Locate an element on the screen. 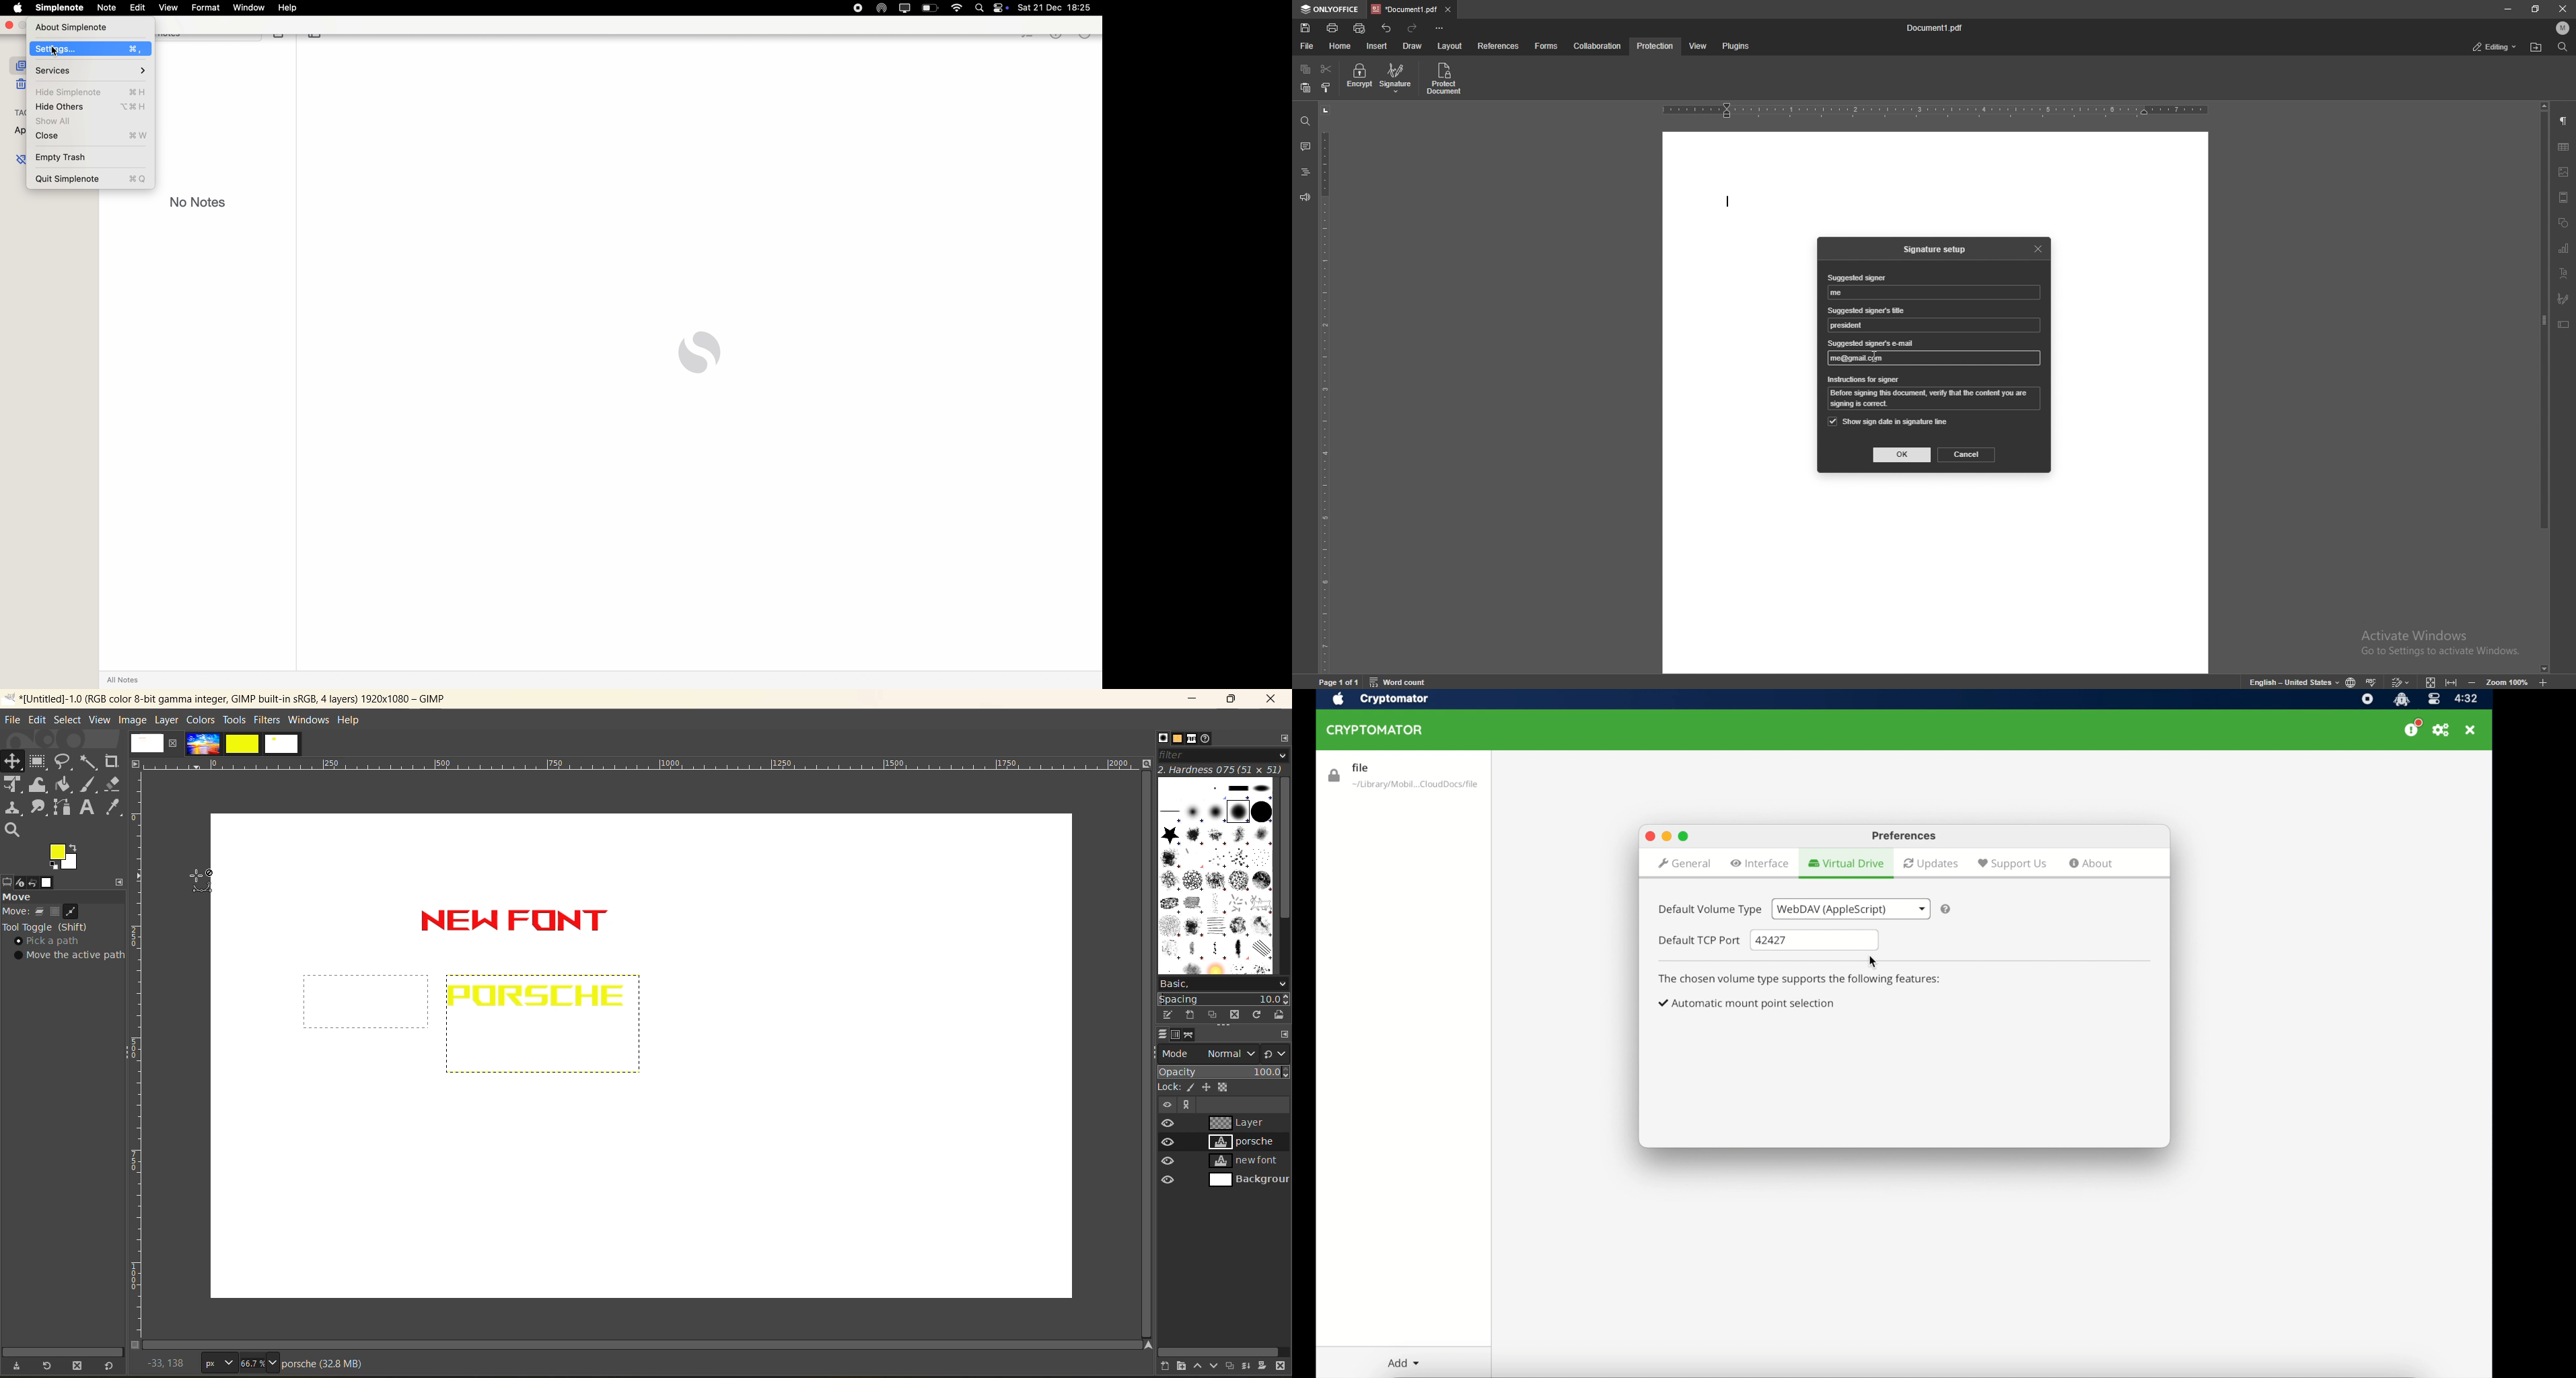  no notes is located at coordinates (197, 202).